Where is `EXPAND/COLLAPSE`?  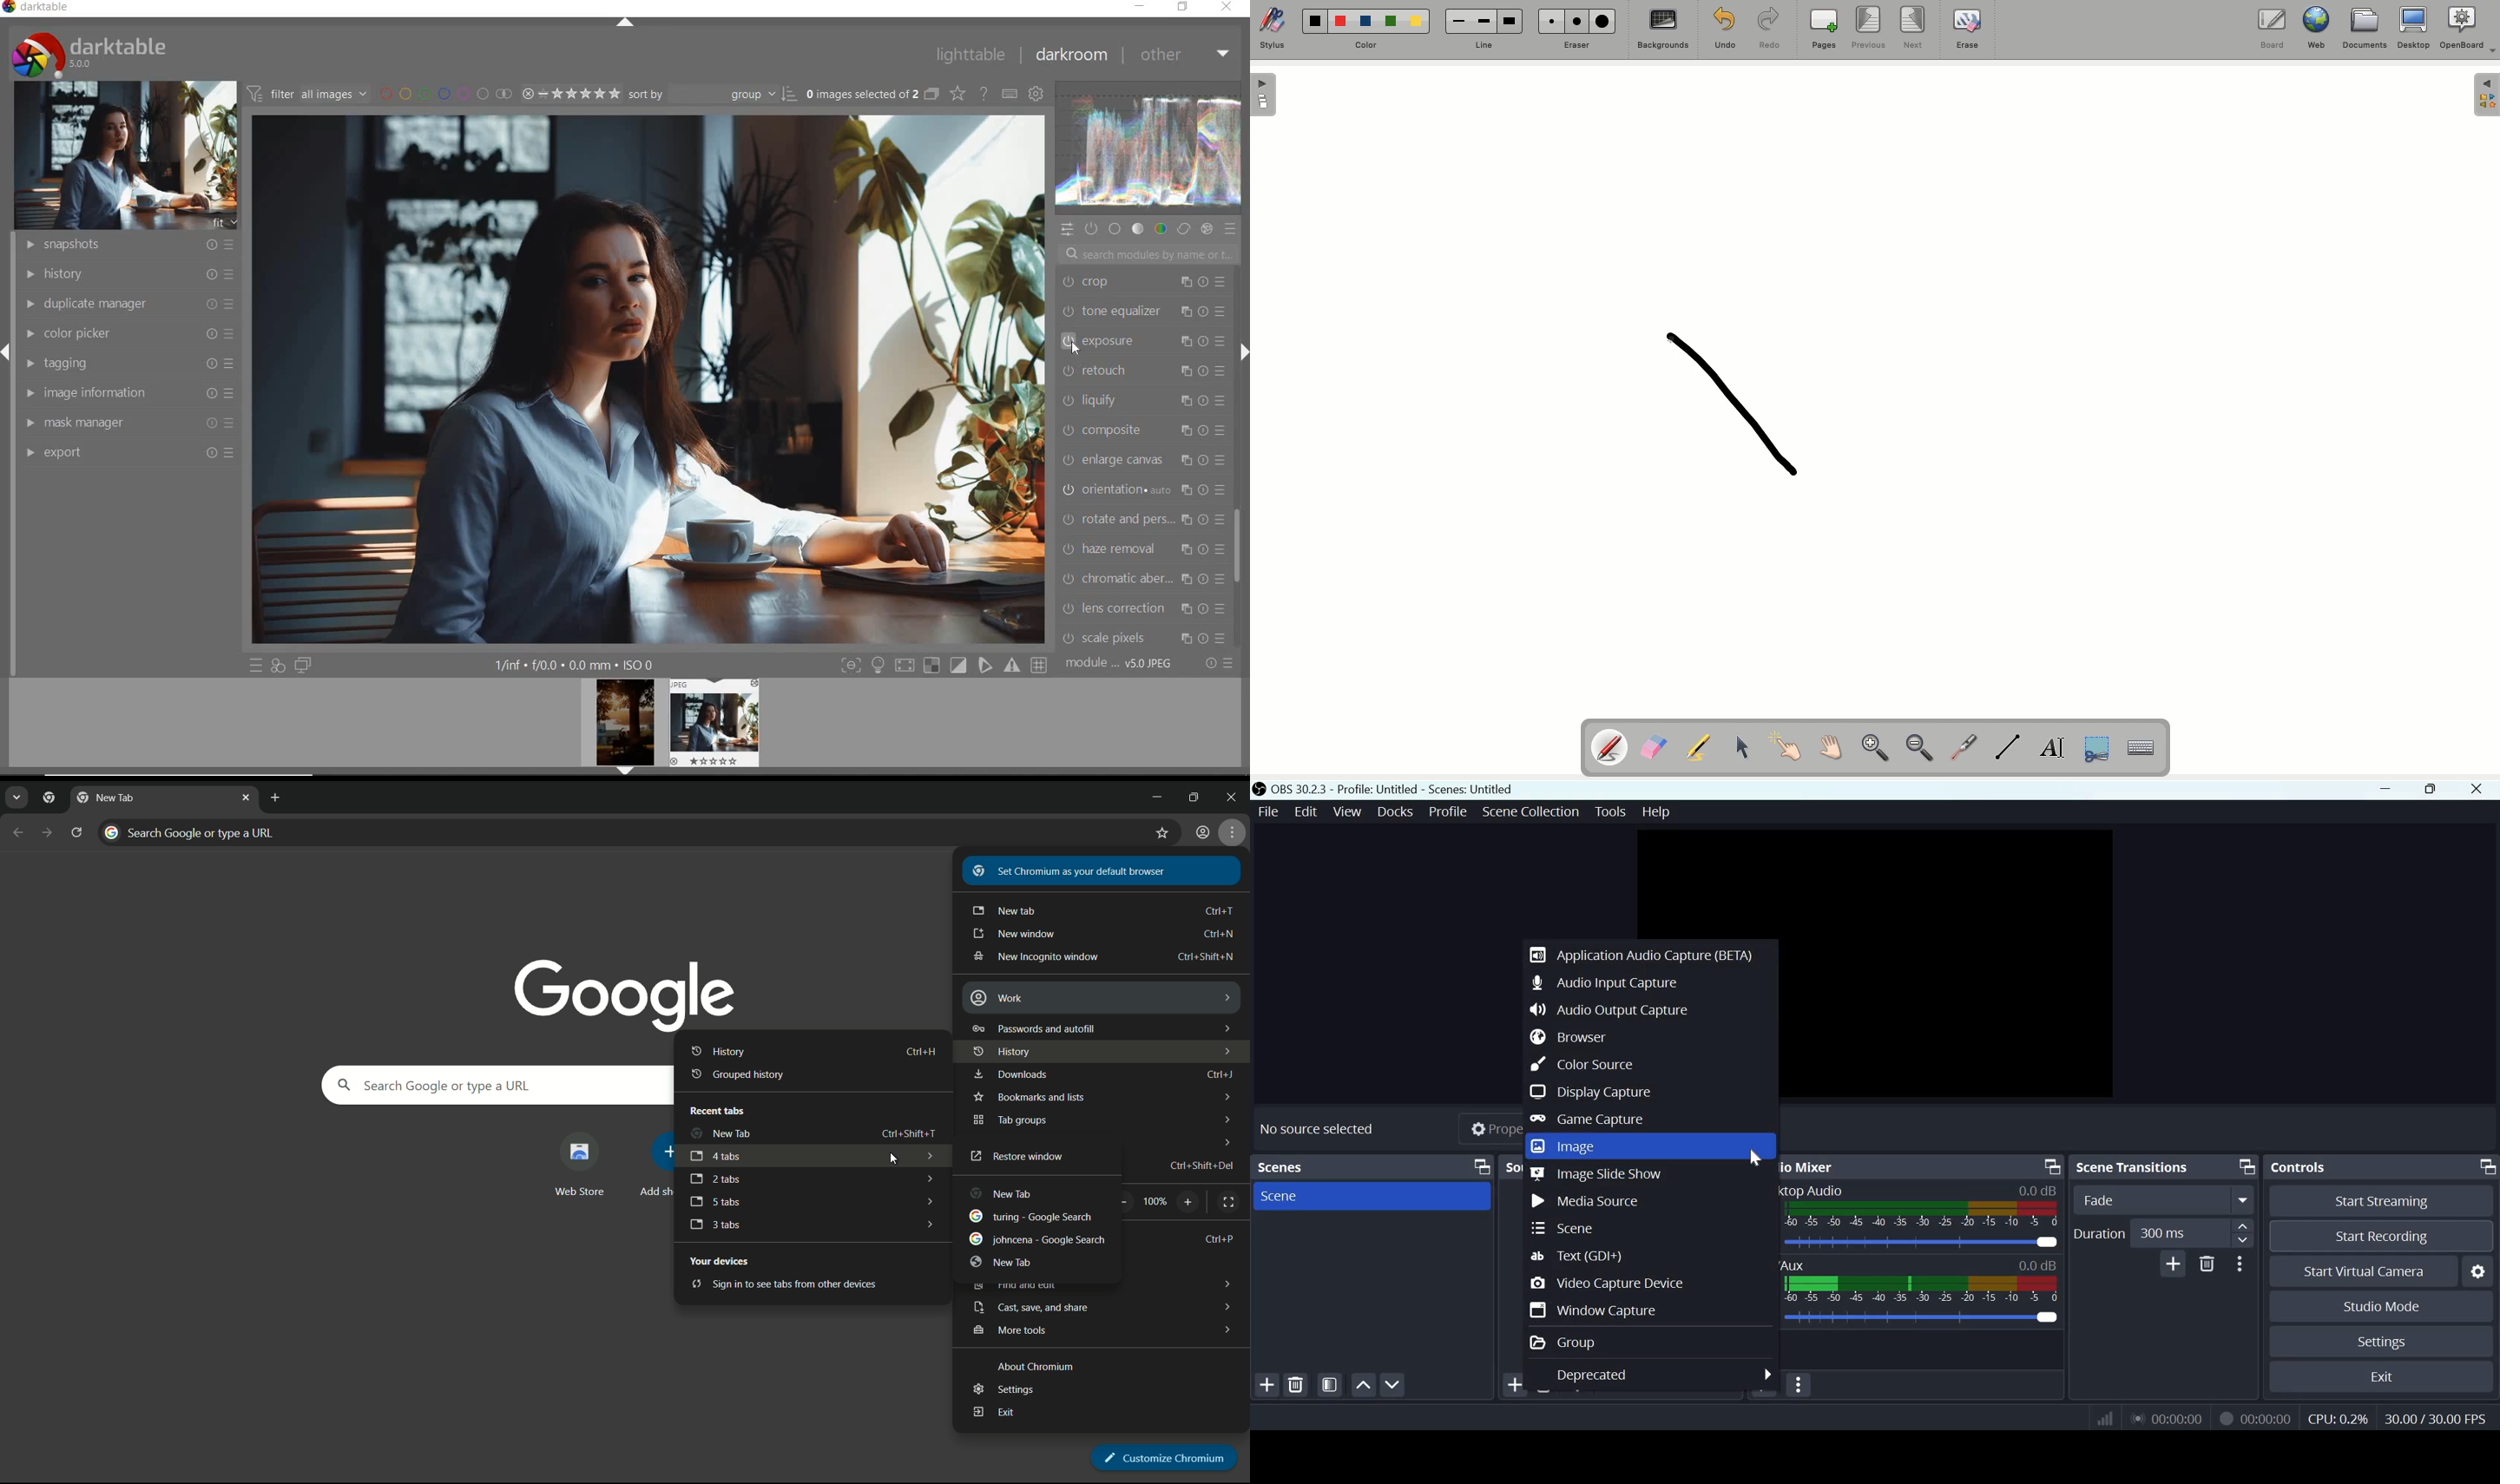
EXPAND/COLLAPSE is located at coordinates (1243, 353).